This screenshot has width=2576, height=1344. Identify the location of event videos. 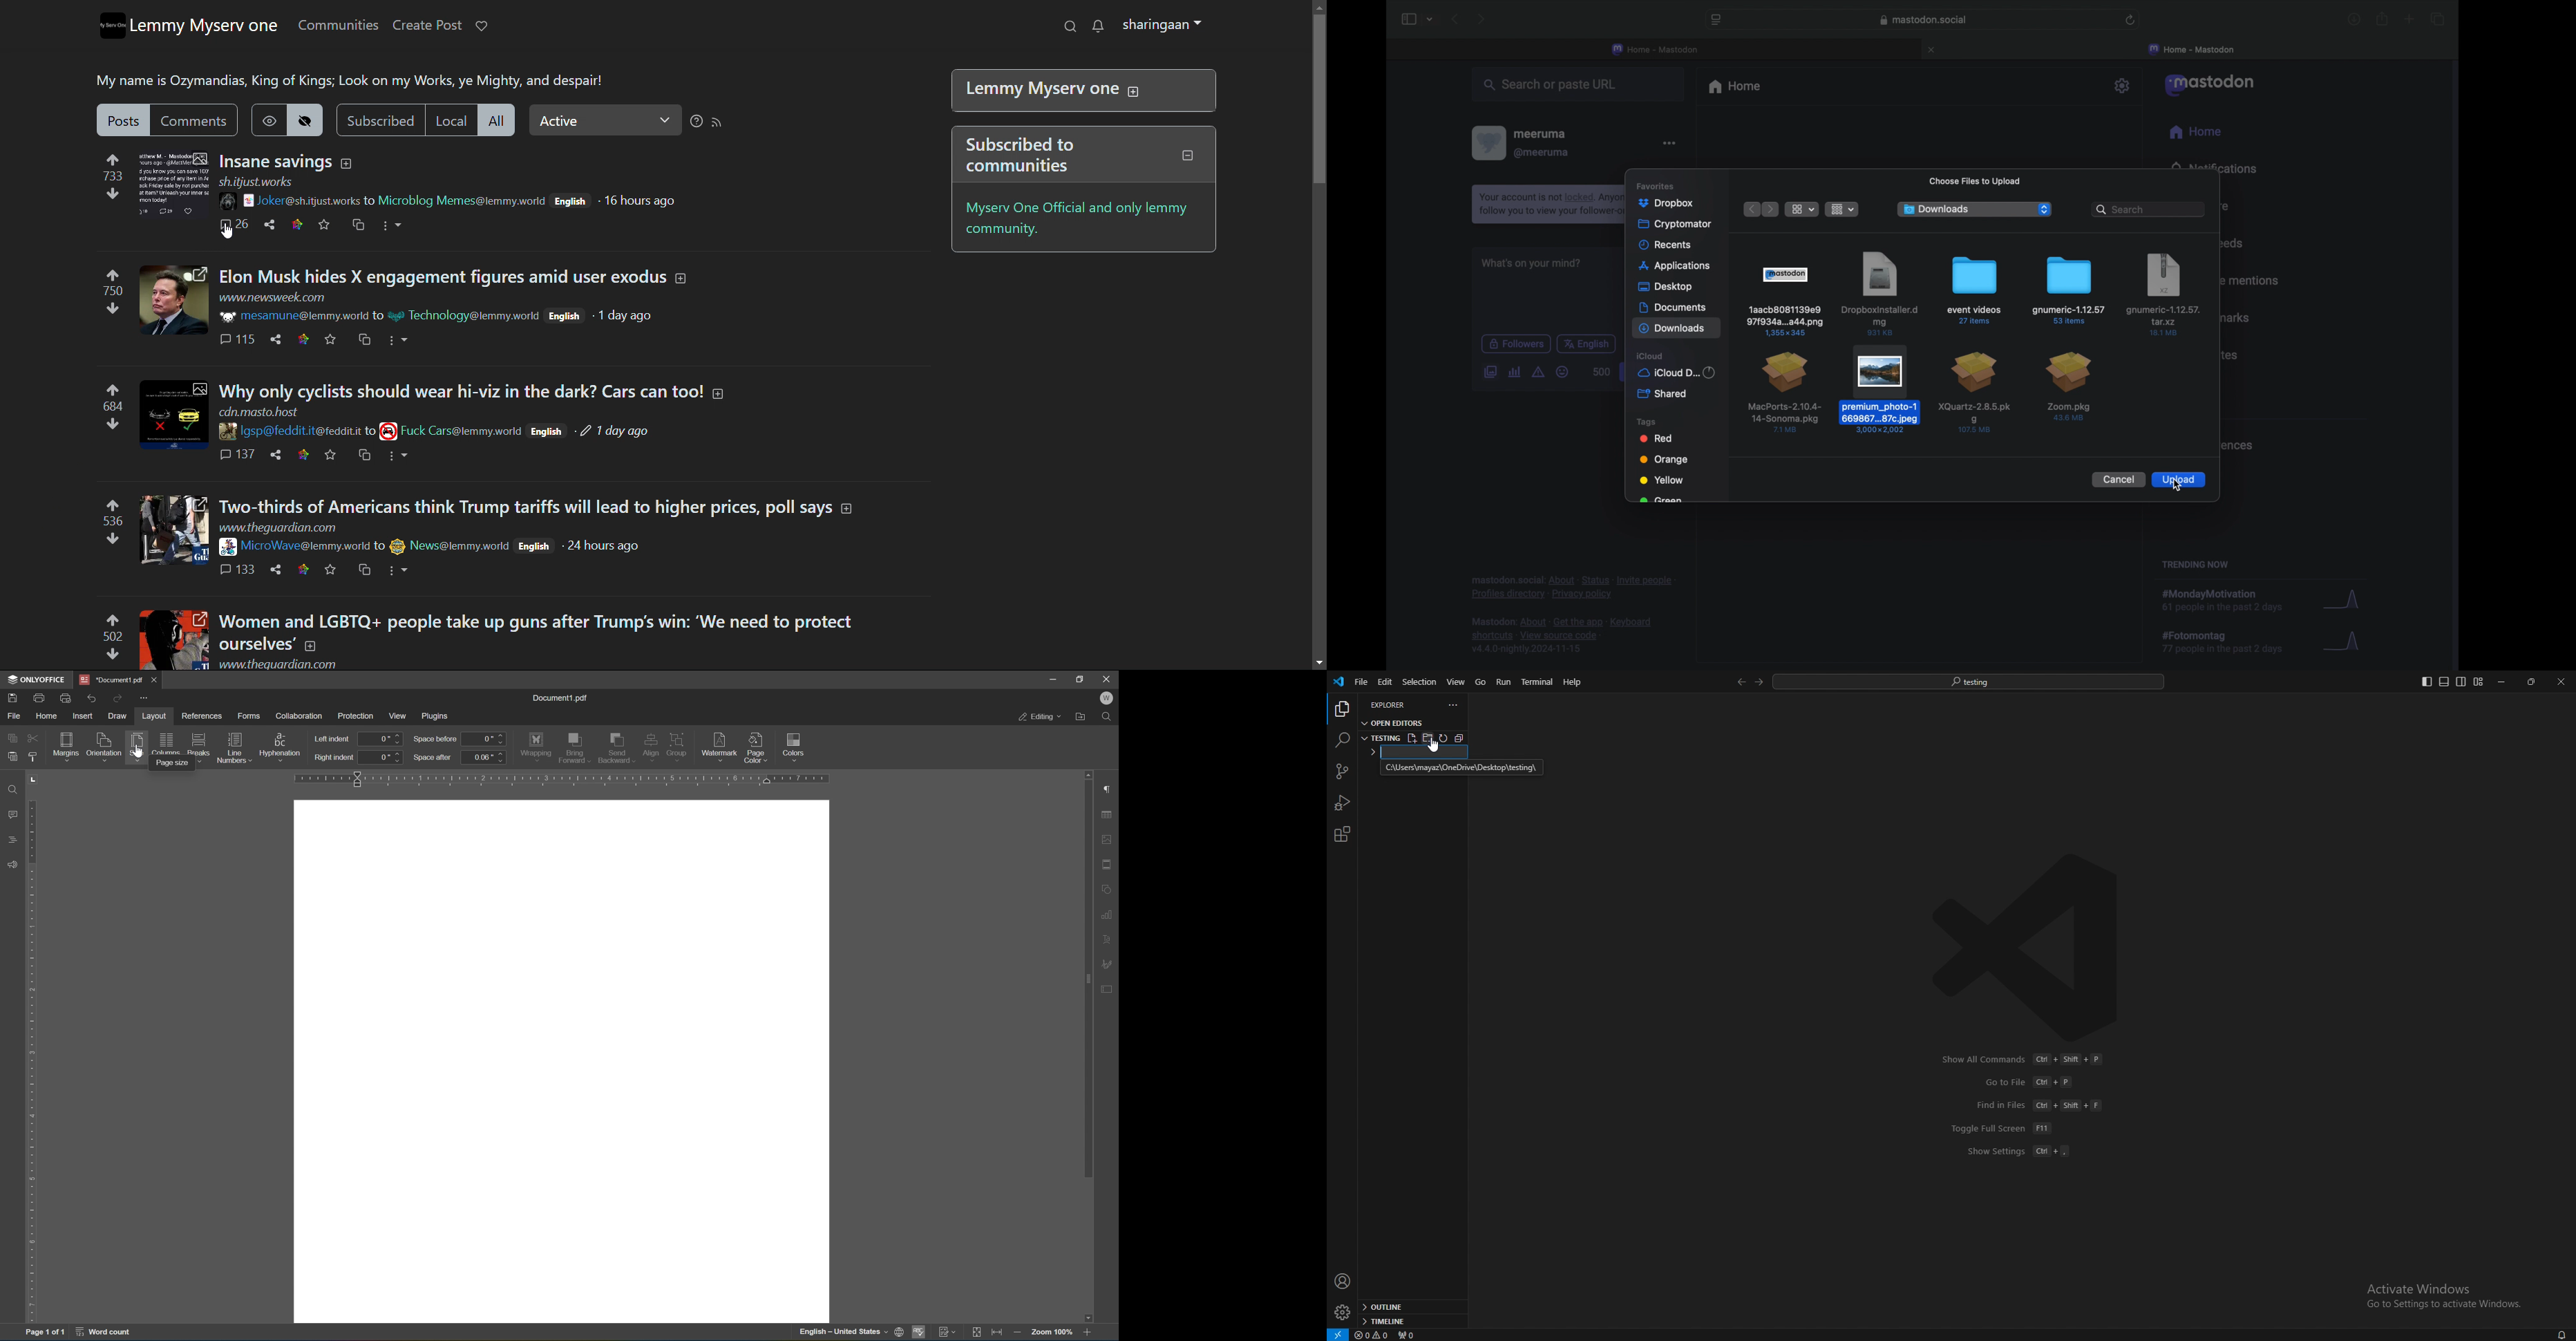
(1974, 291).